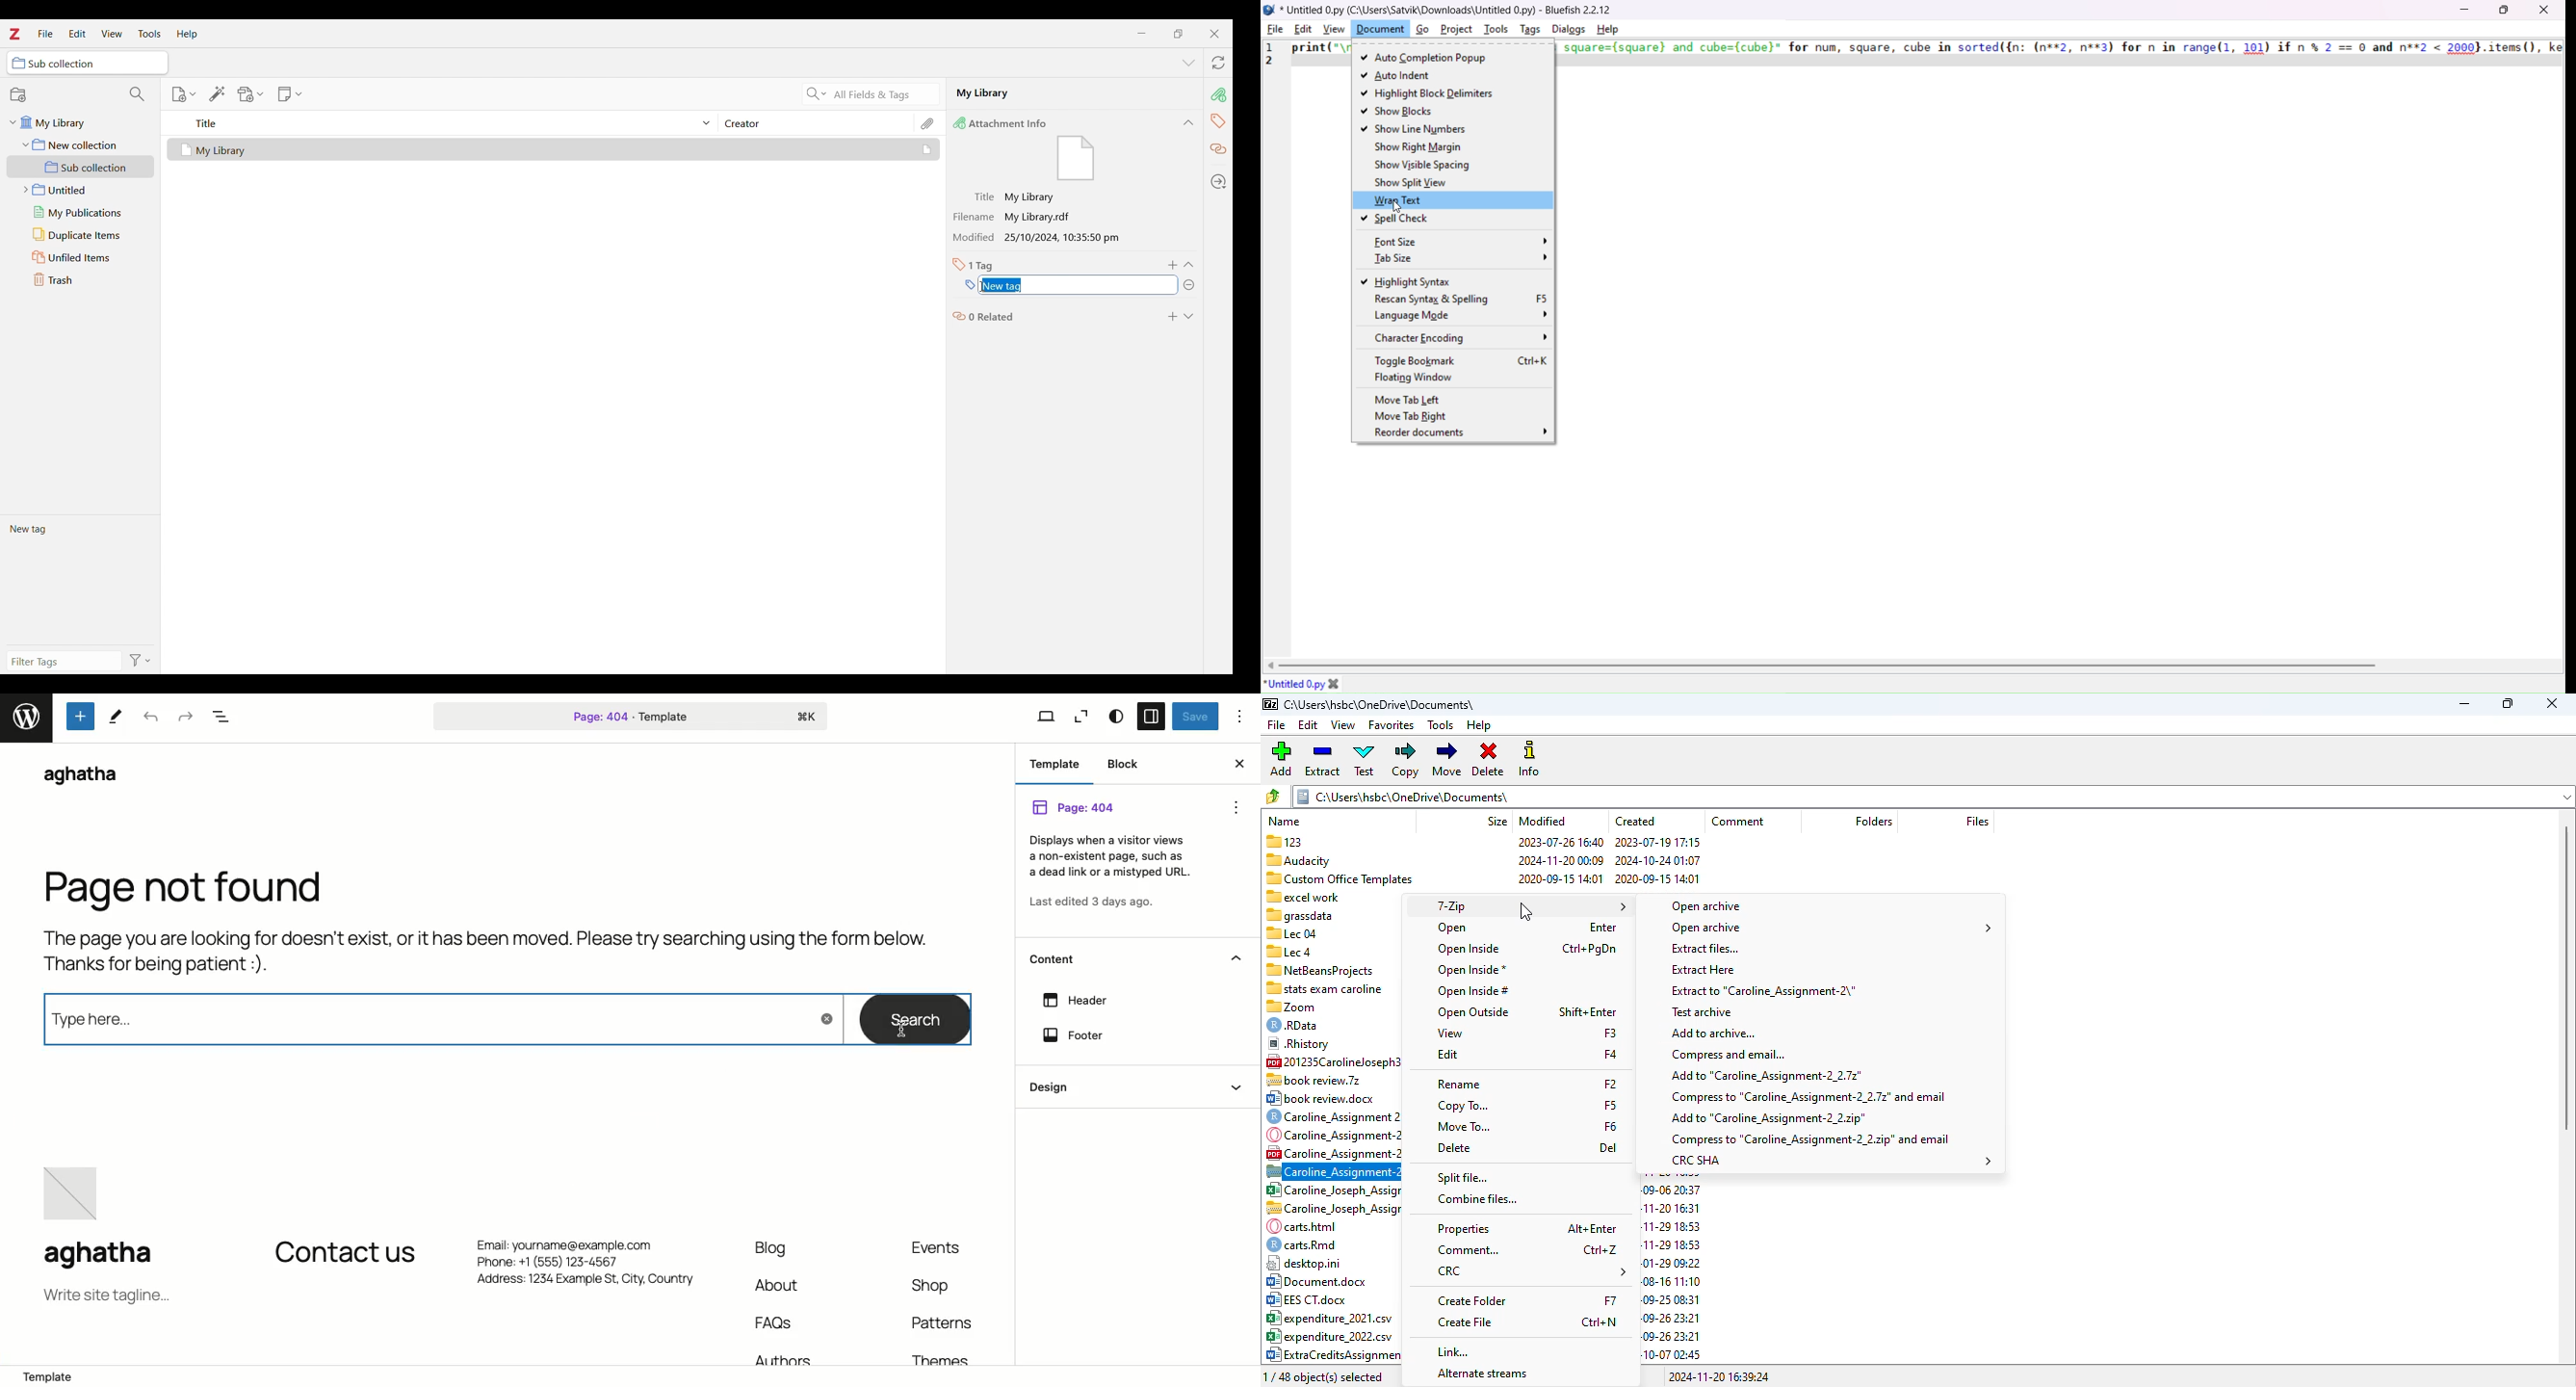 This screenshot has width=2576, height=1400. I want to click on Unfiled items folder, so click(80, 257).